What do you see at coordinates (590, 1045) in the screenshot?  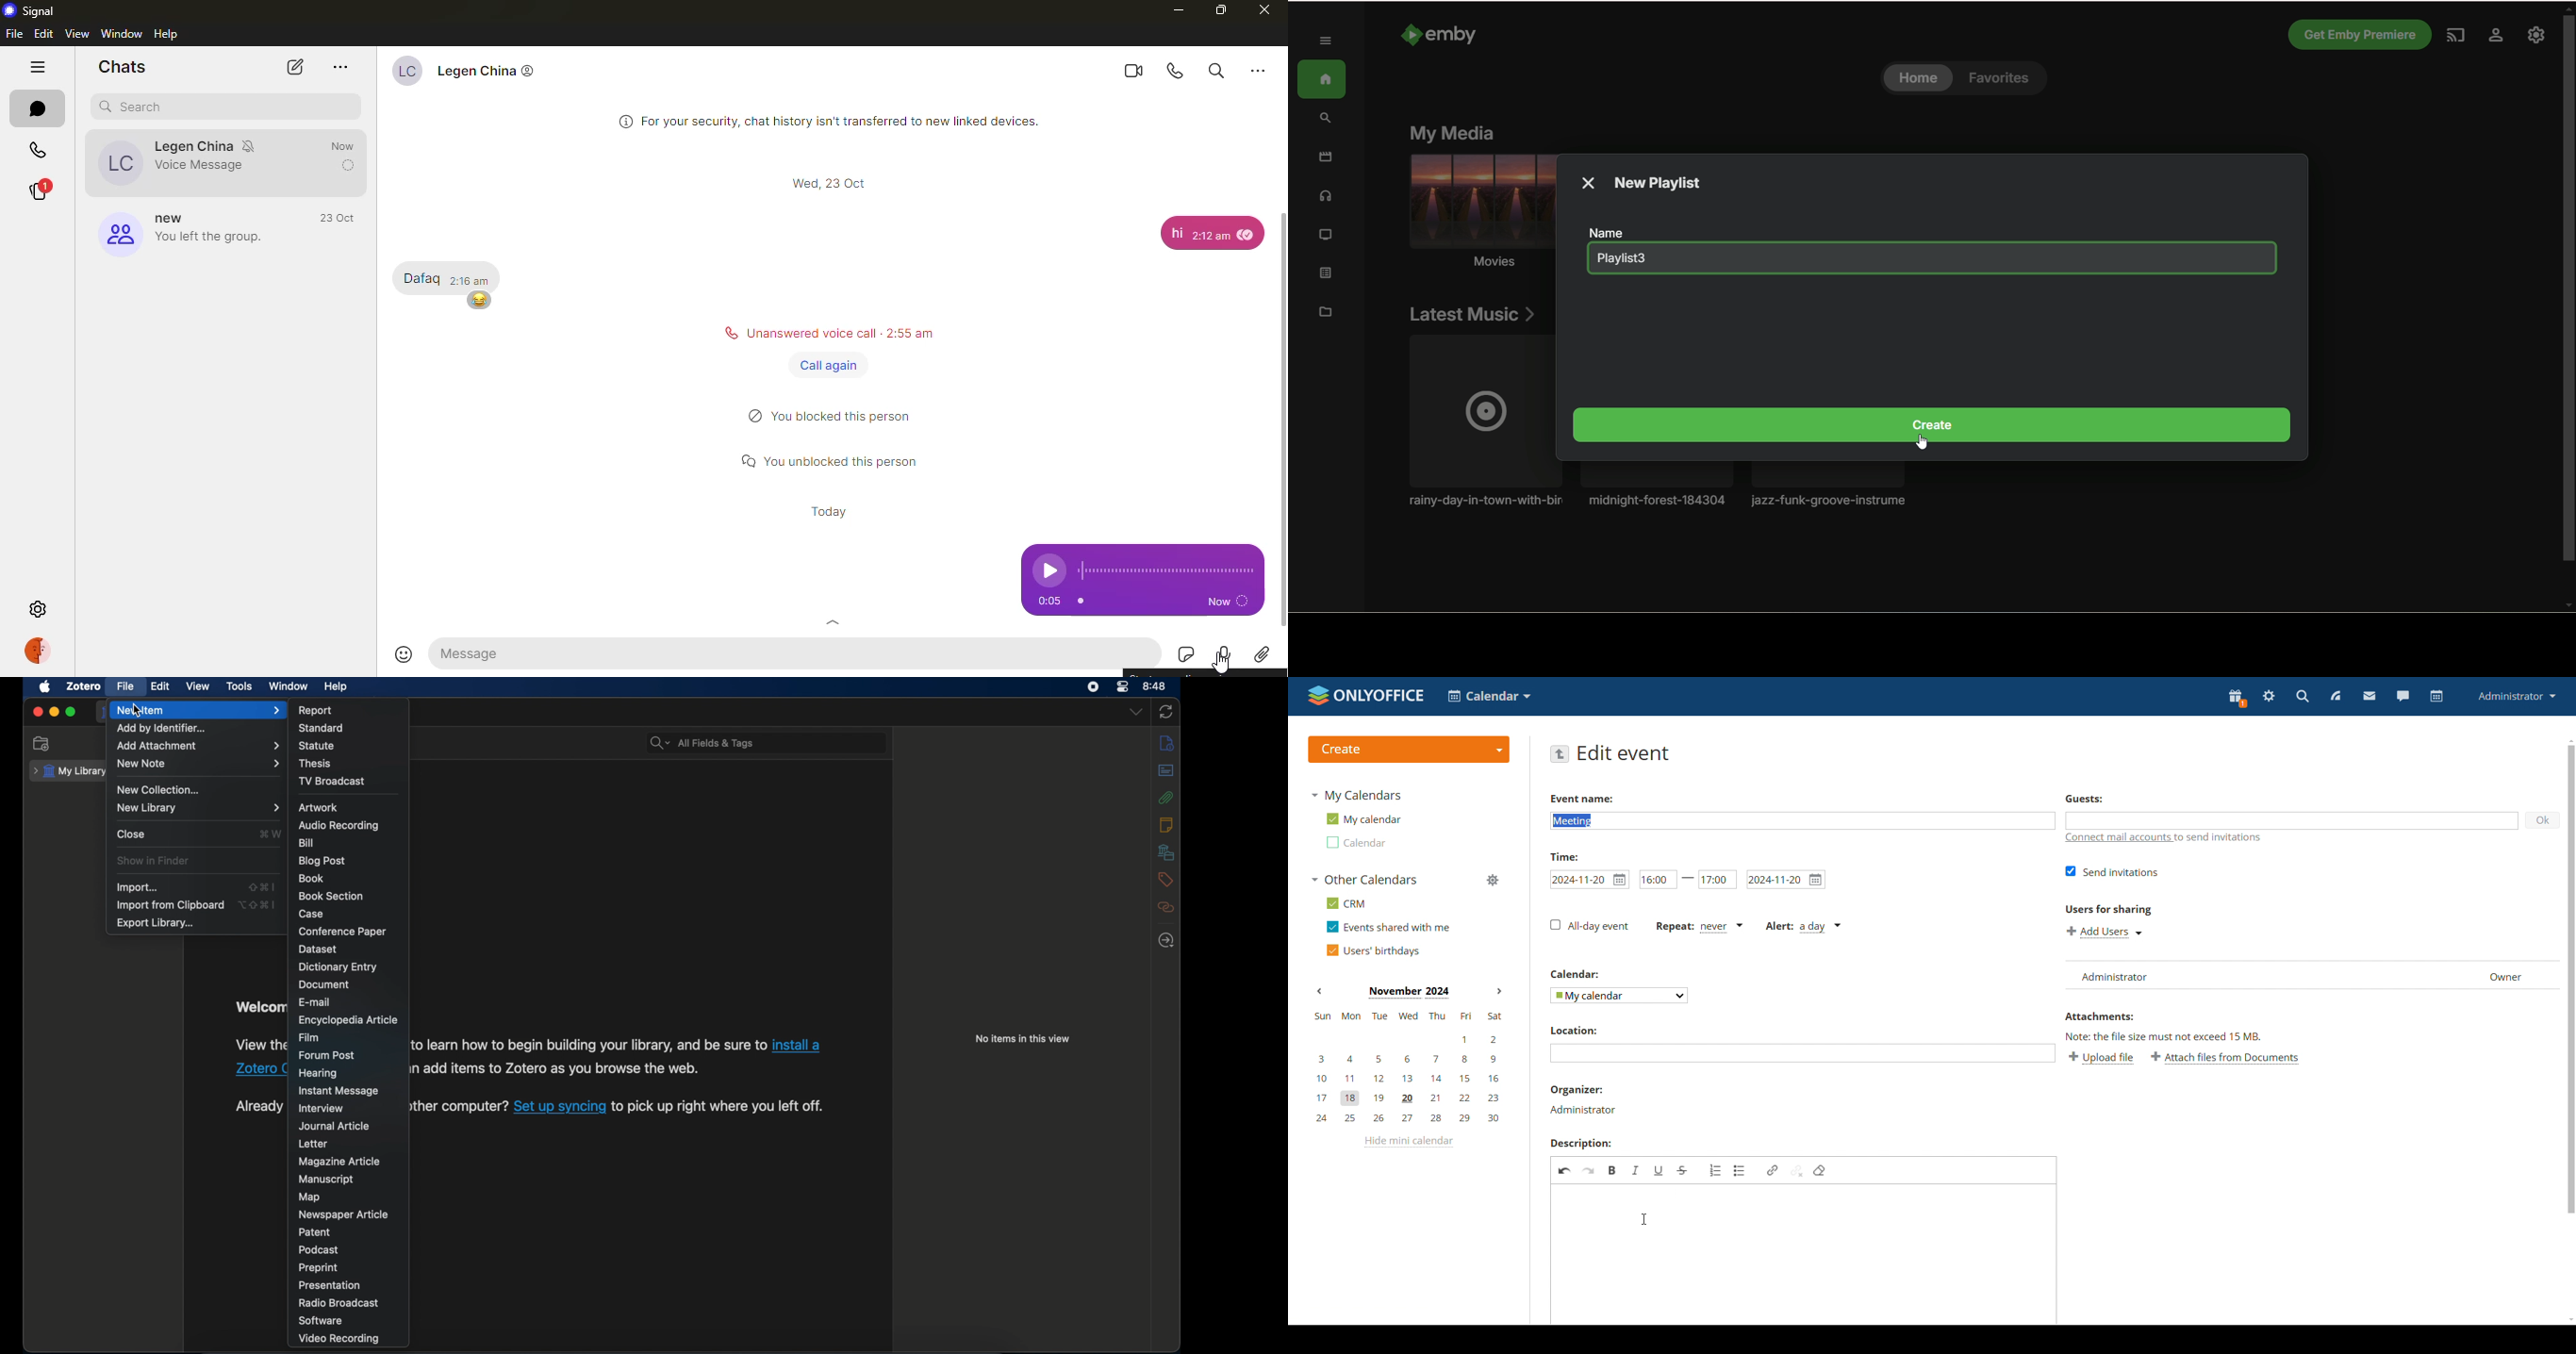 I see `software information` at bounding box center [590, 1045].